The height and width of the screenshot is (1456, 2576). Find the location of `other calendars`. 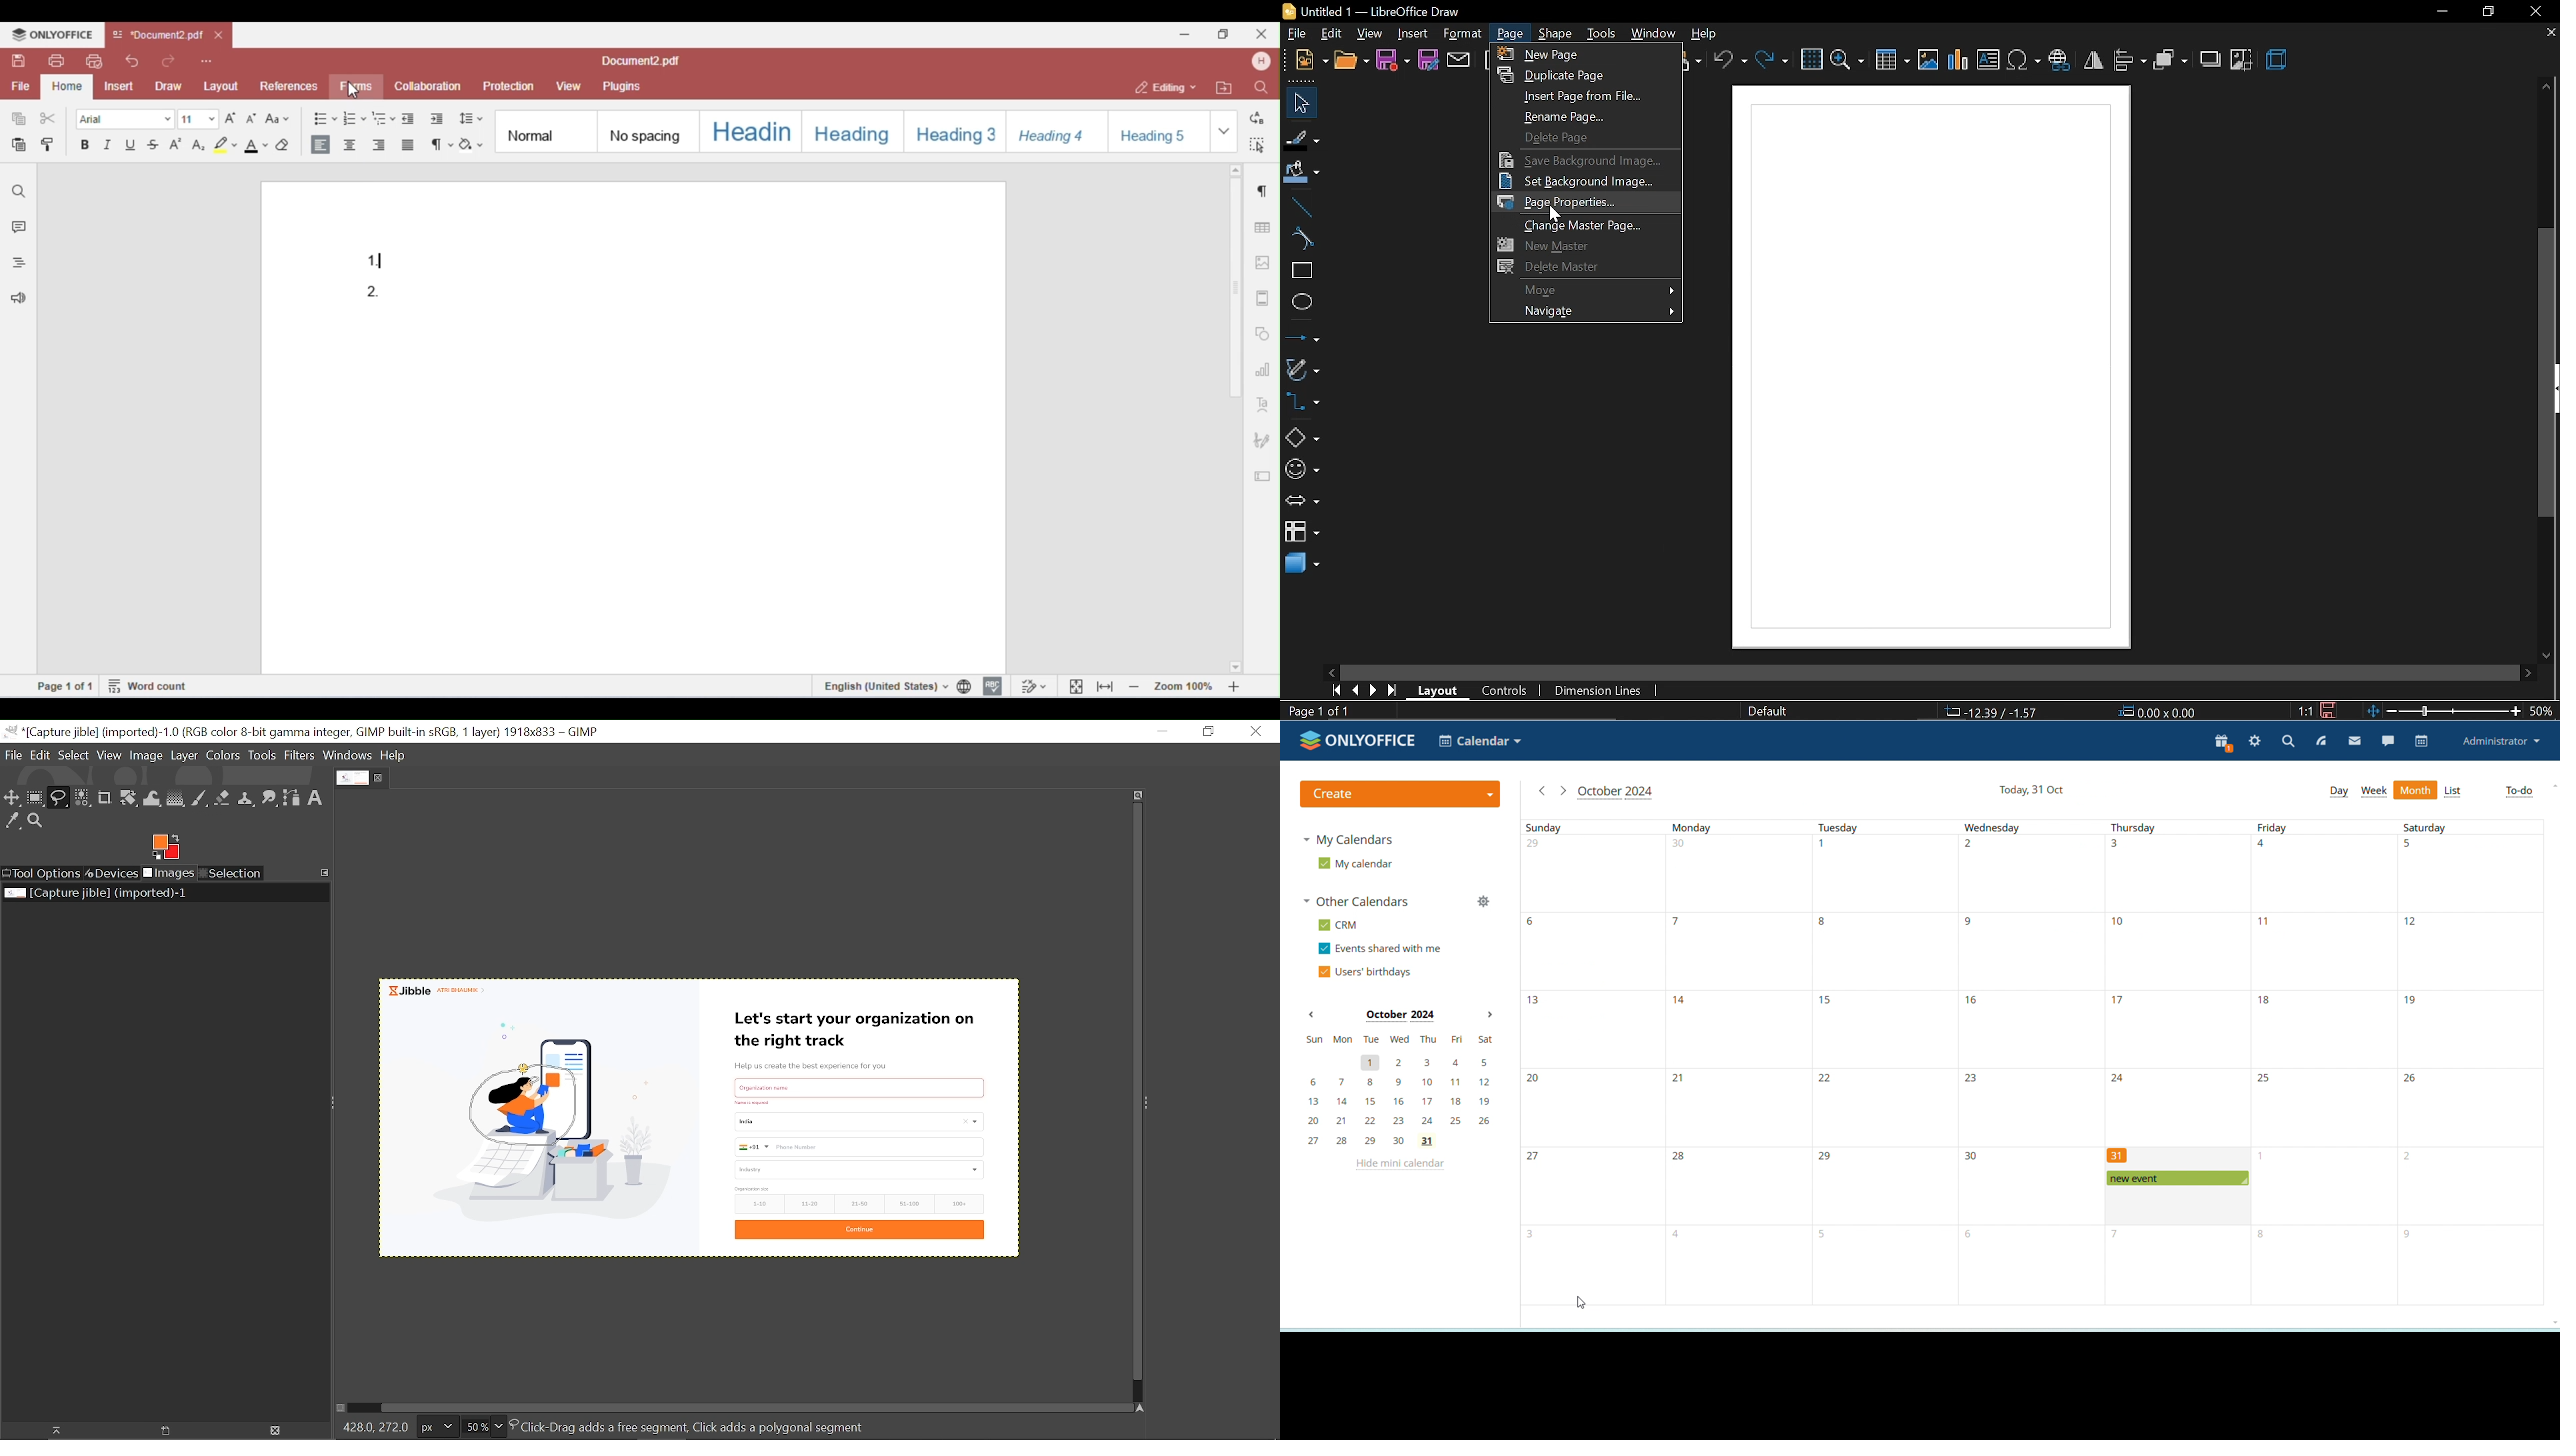

other calendars is located at coordinates (1360, 903).